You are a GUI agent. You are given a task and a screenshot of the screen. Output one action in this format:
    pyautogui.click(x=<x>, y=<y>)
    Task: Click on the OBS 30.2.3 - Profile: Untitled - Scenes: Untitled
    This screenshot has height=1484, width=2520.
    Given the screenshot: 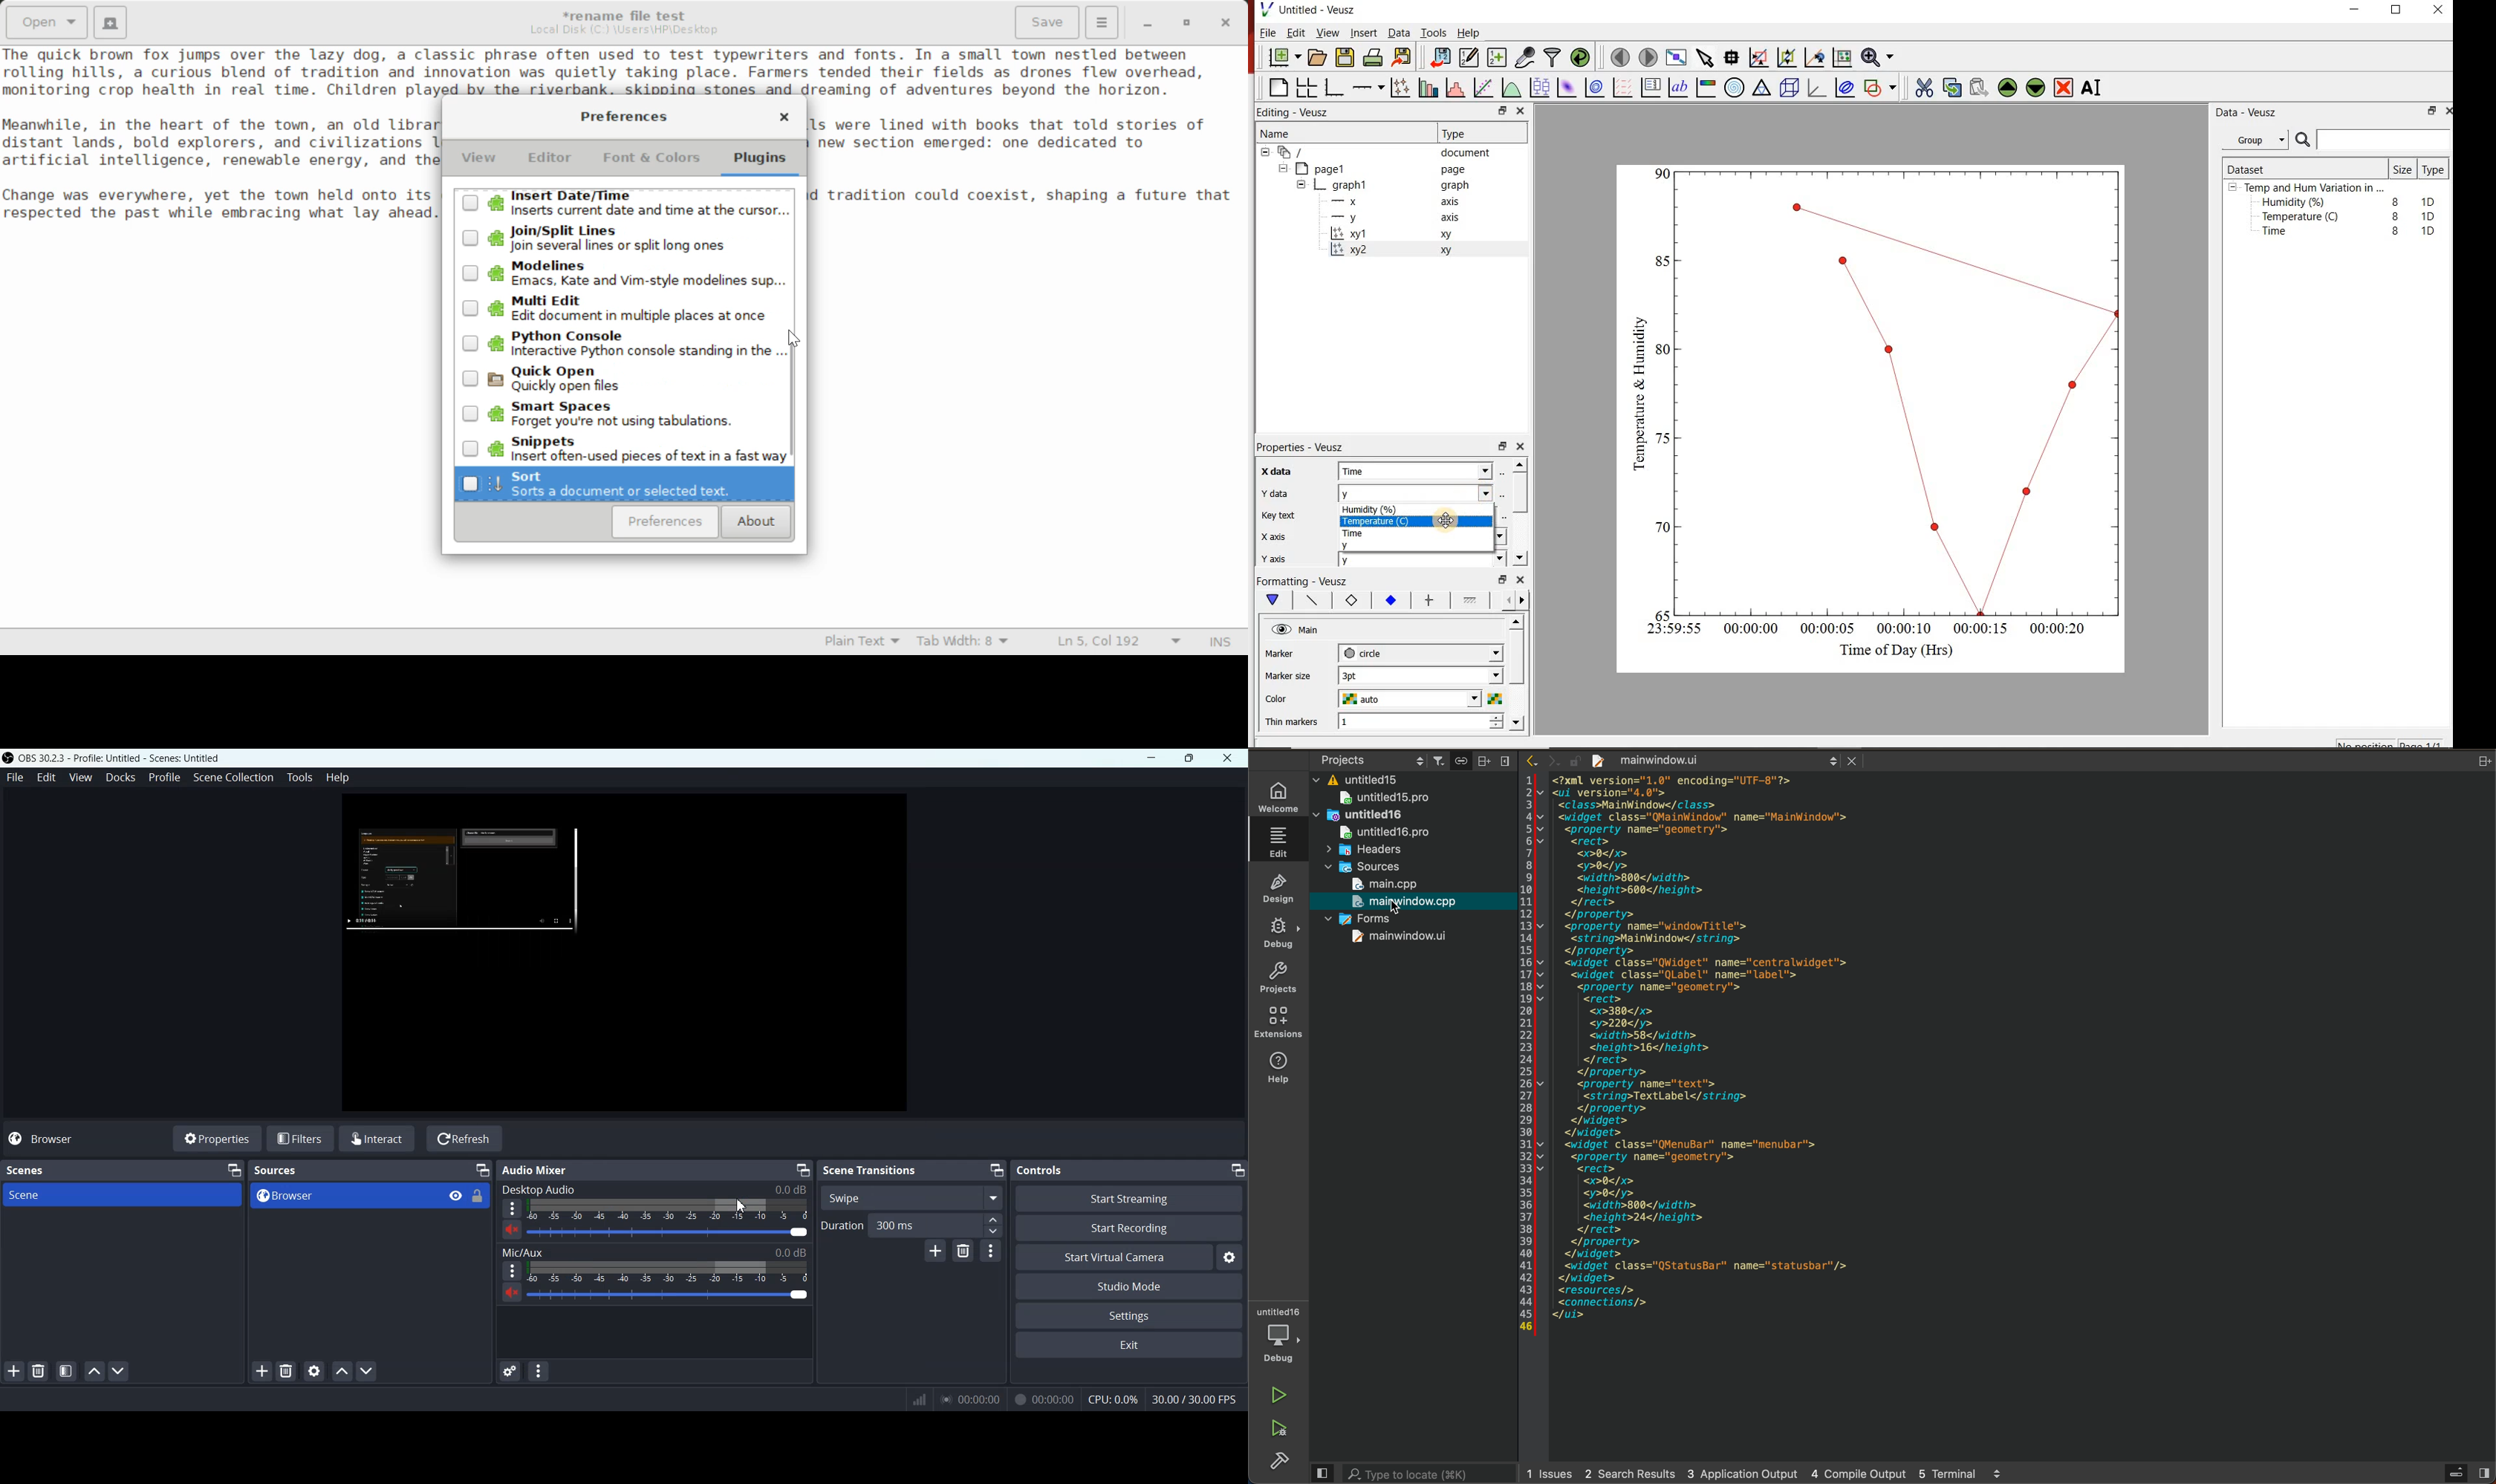 What is the action you would take?
    pyautogui.click(x=114, y=758)
    